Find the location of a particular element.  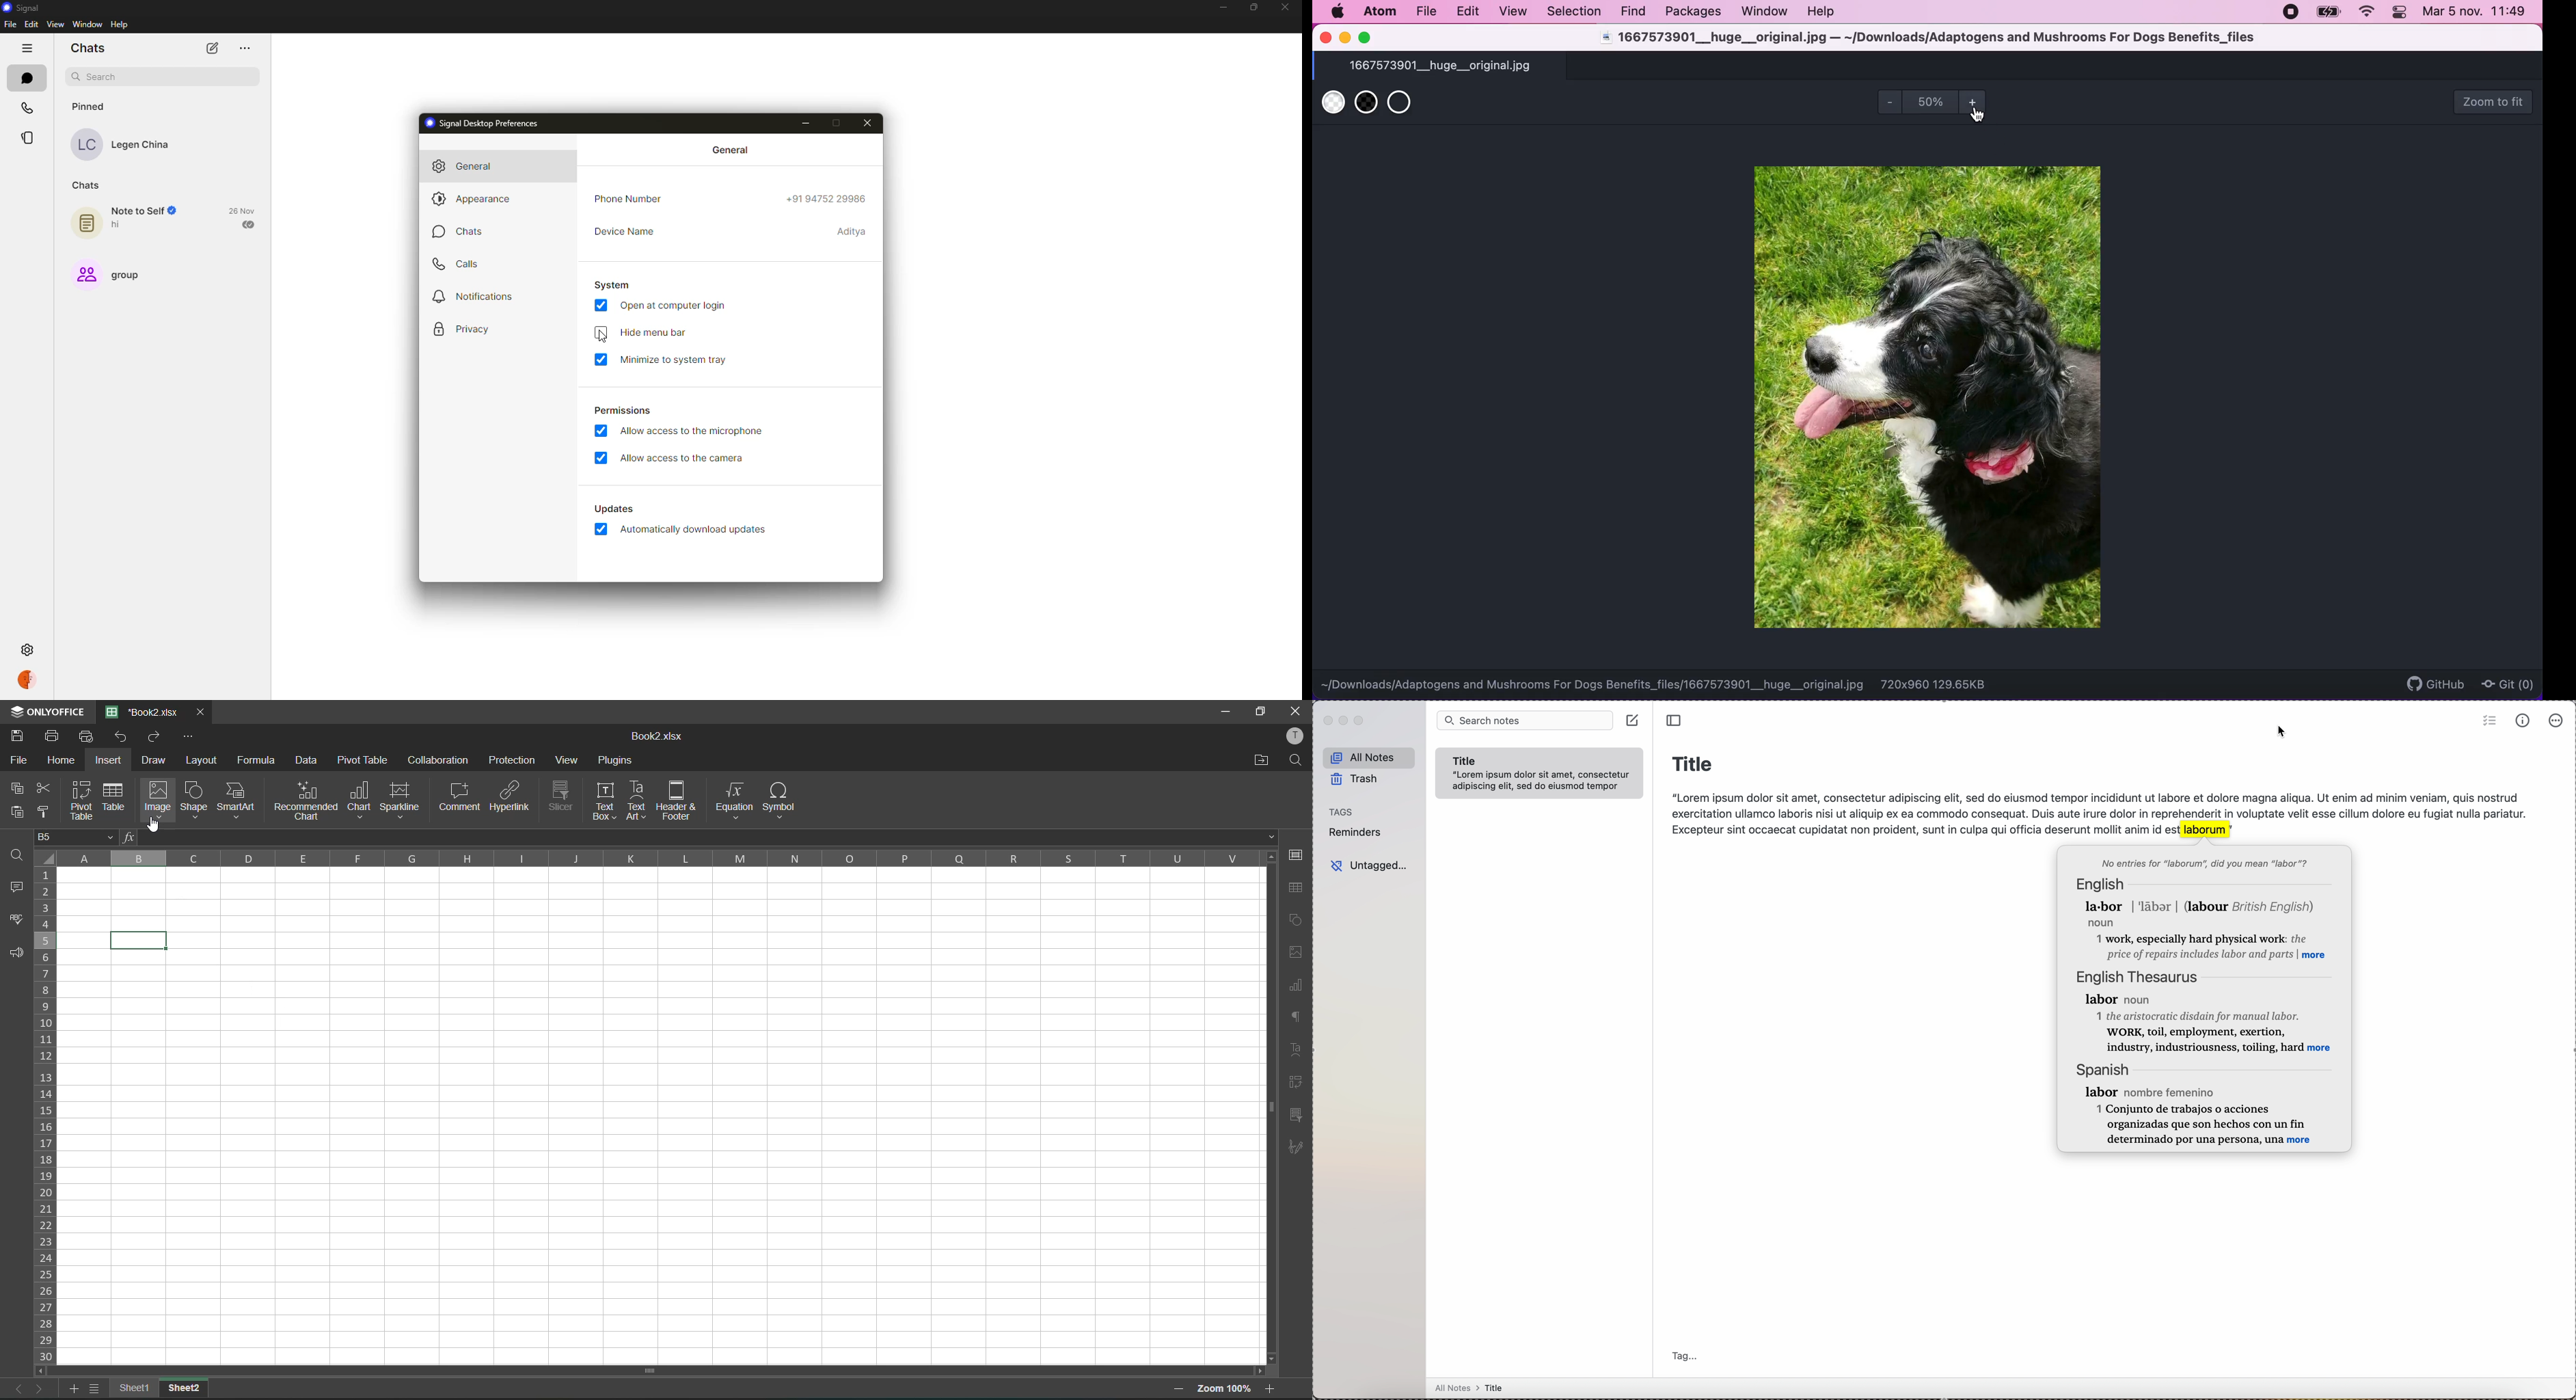

packages is located at coordinates (1694, 12).